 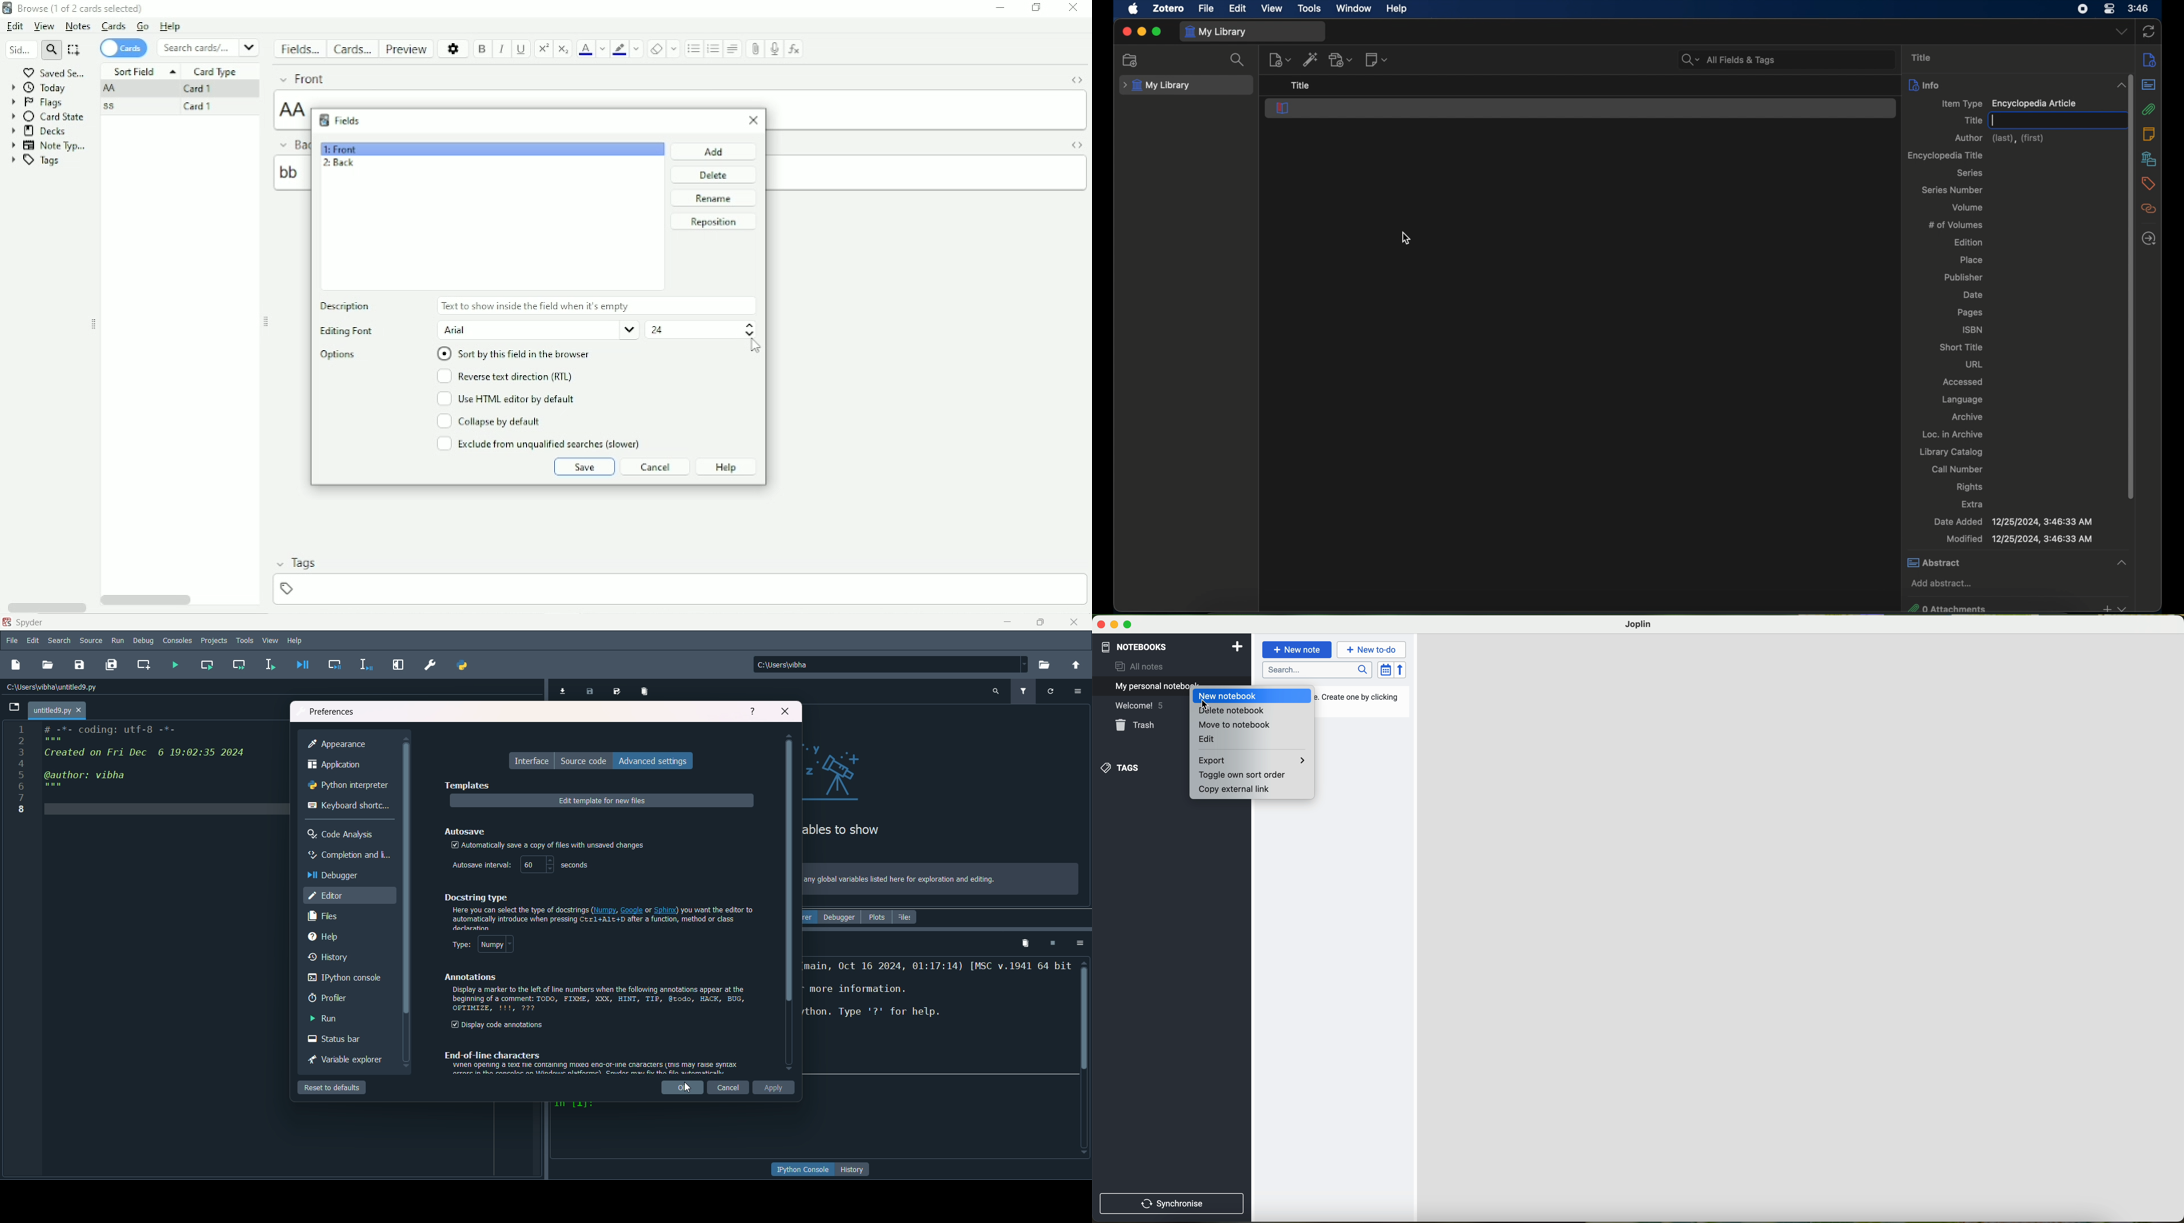 What do you see at coordinates (1037, 9) in the screenshot?
I see `Restore down` at bounding box center [1037, 9].